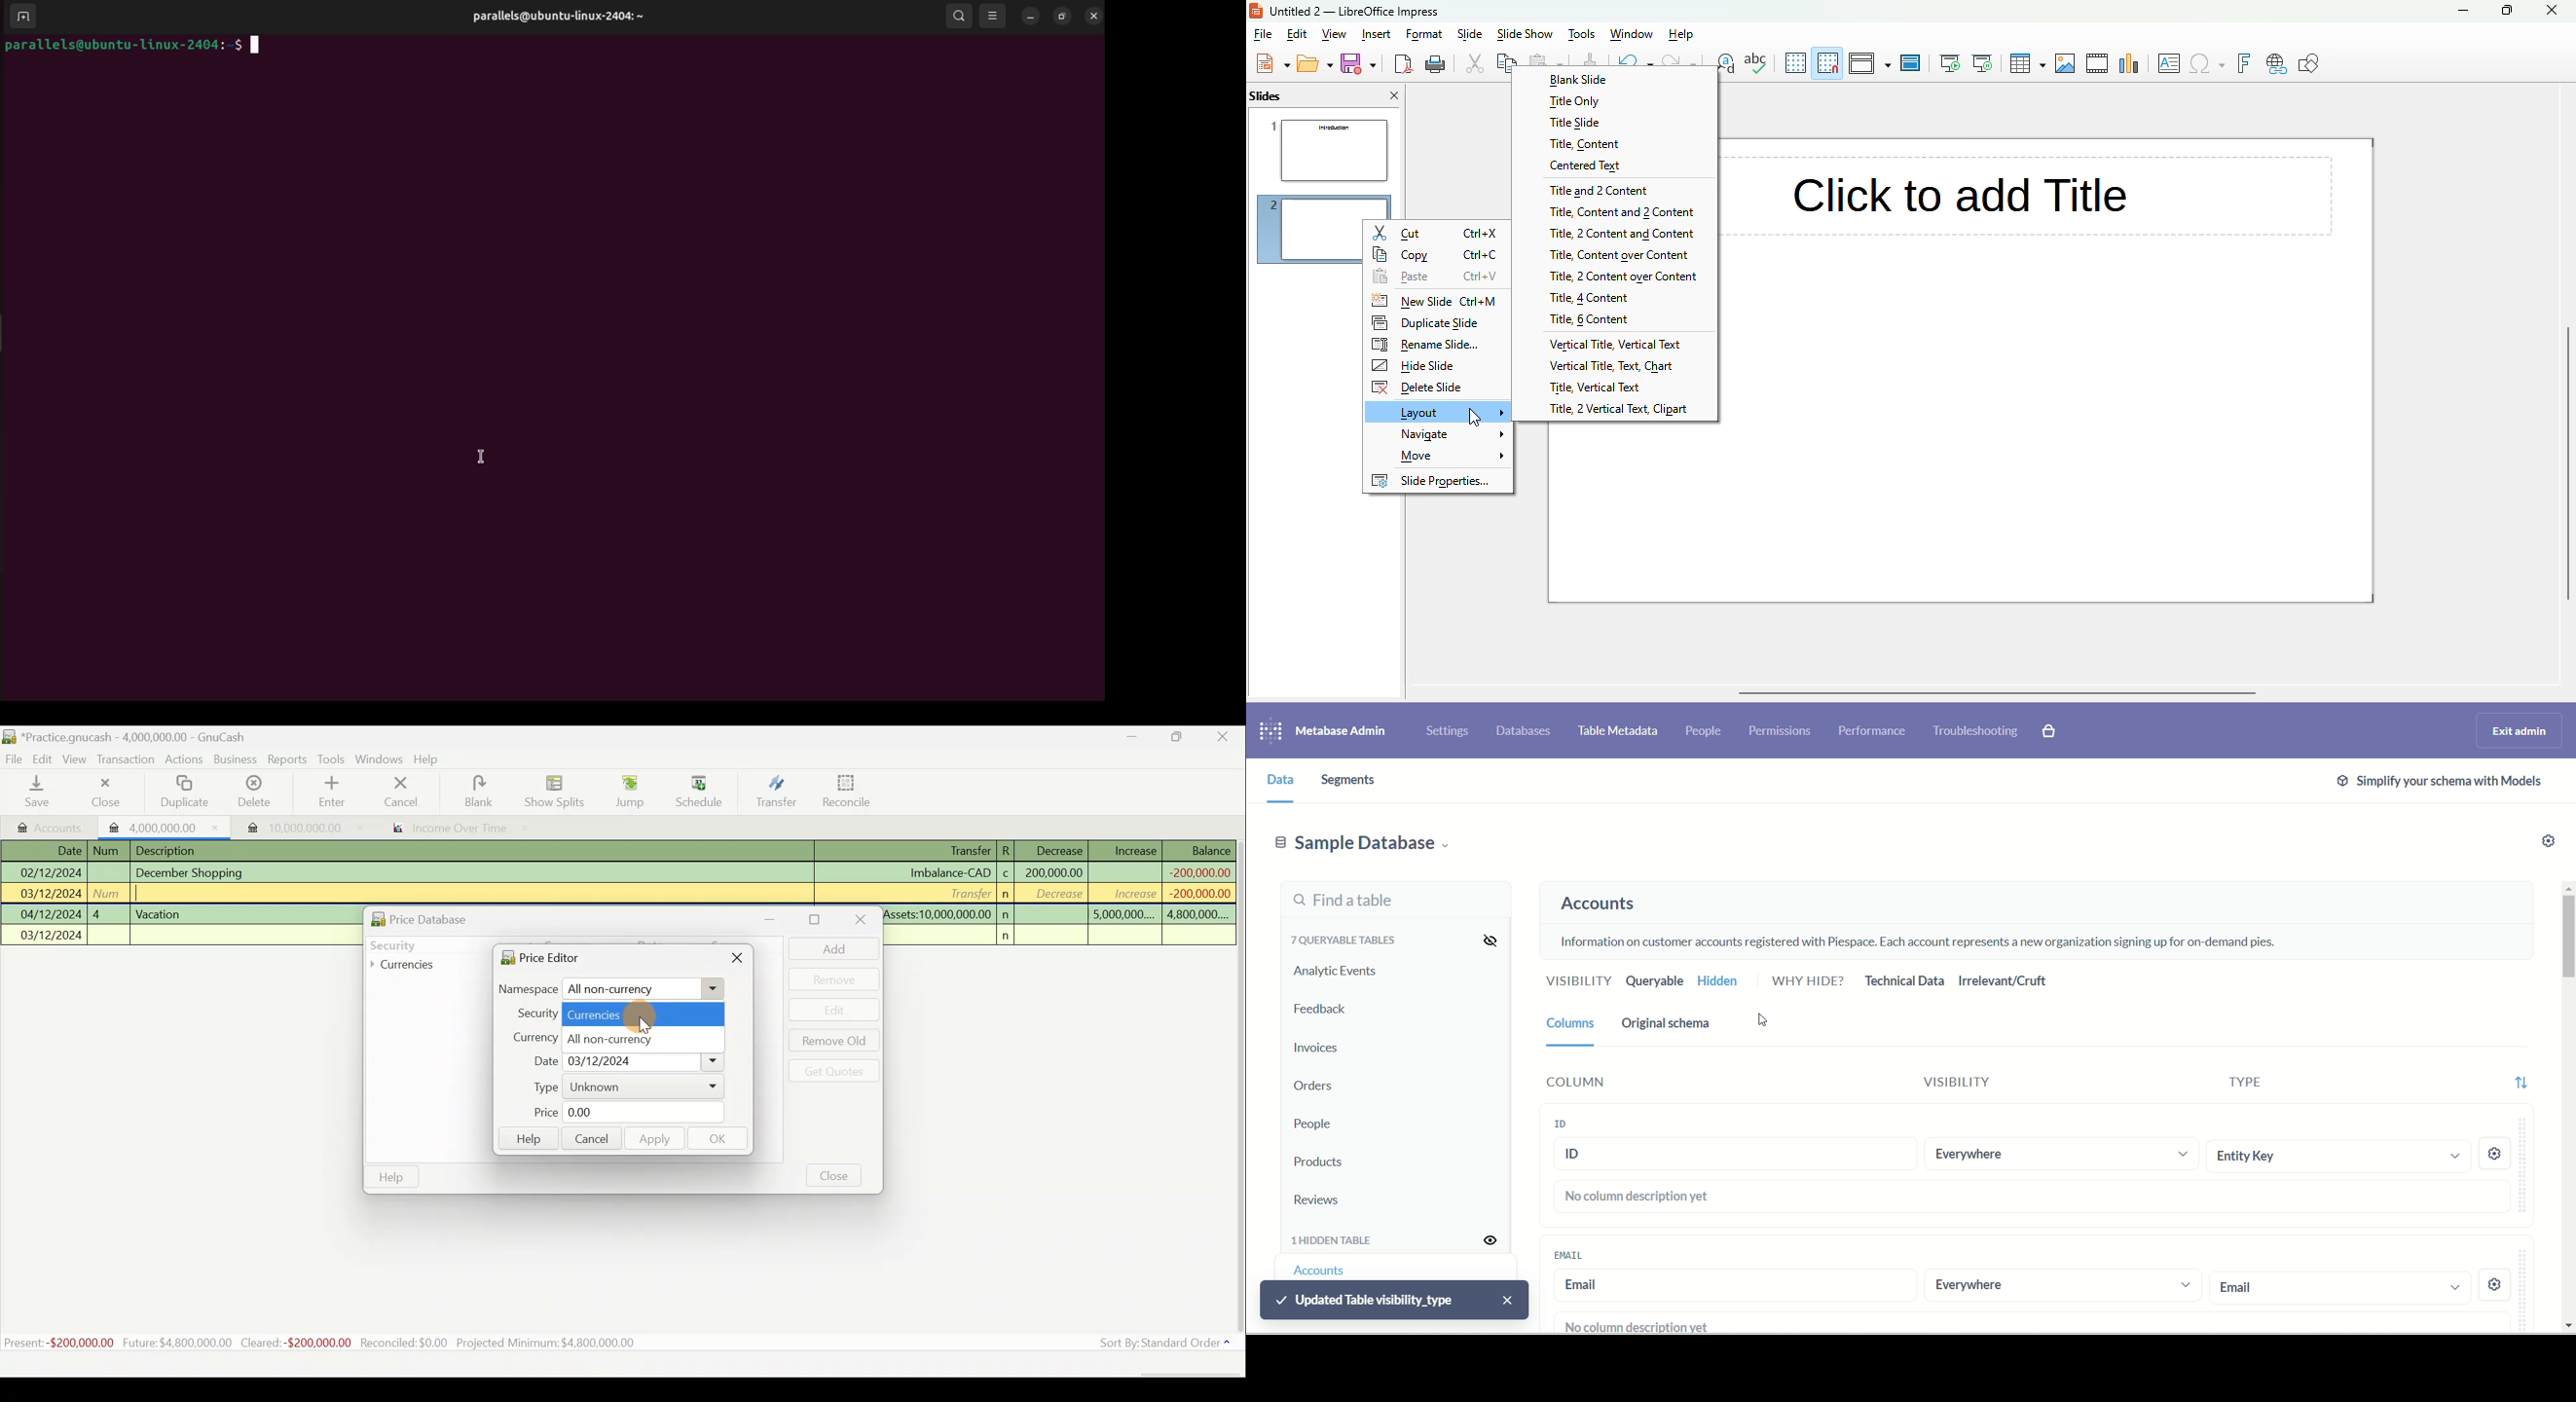 This screenshot has height=1428, width=2576. I want to click on Show splits, so click(556, 791).